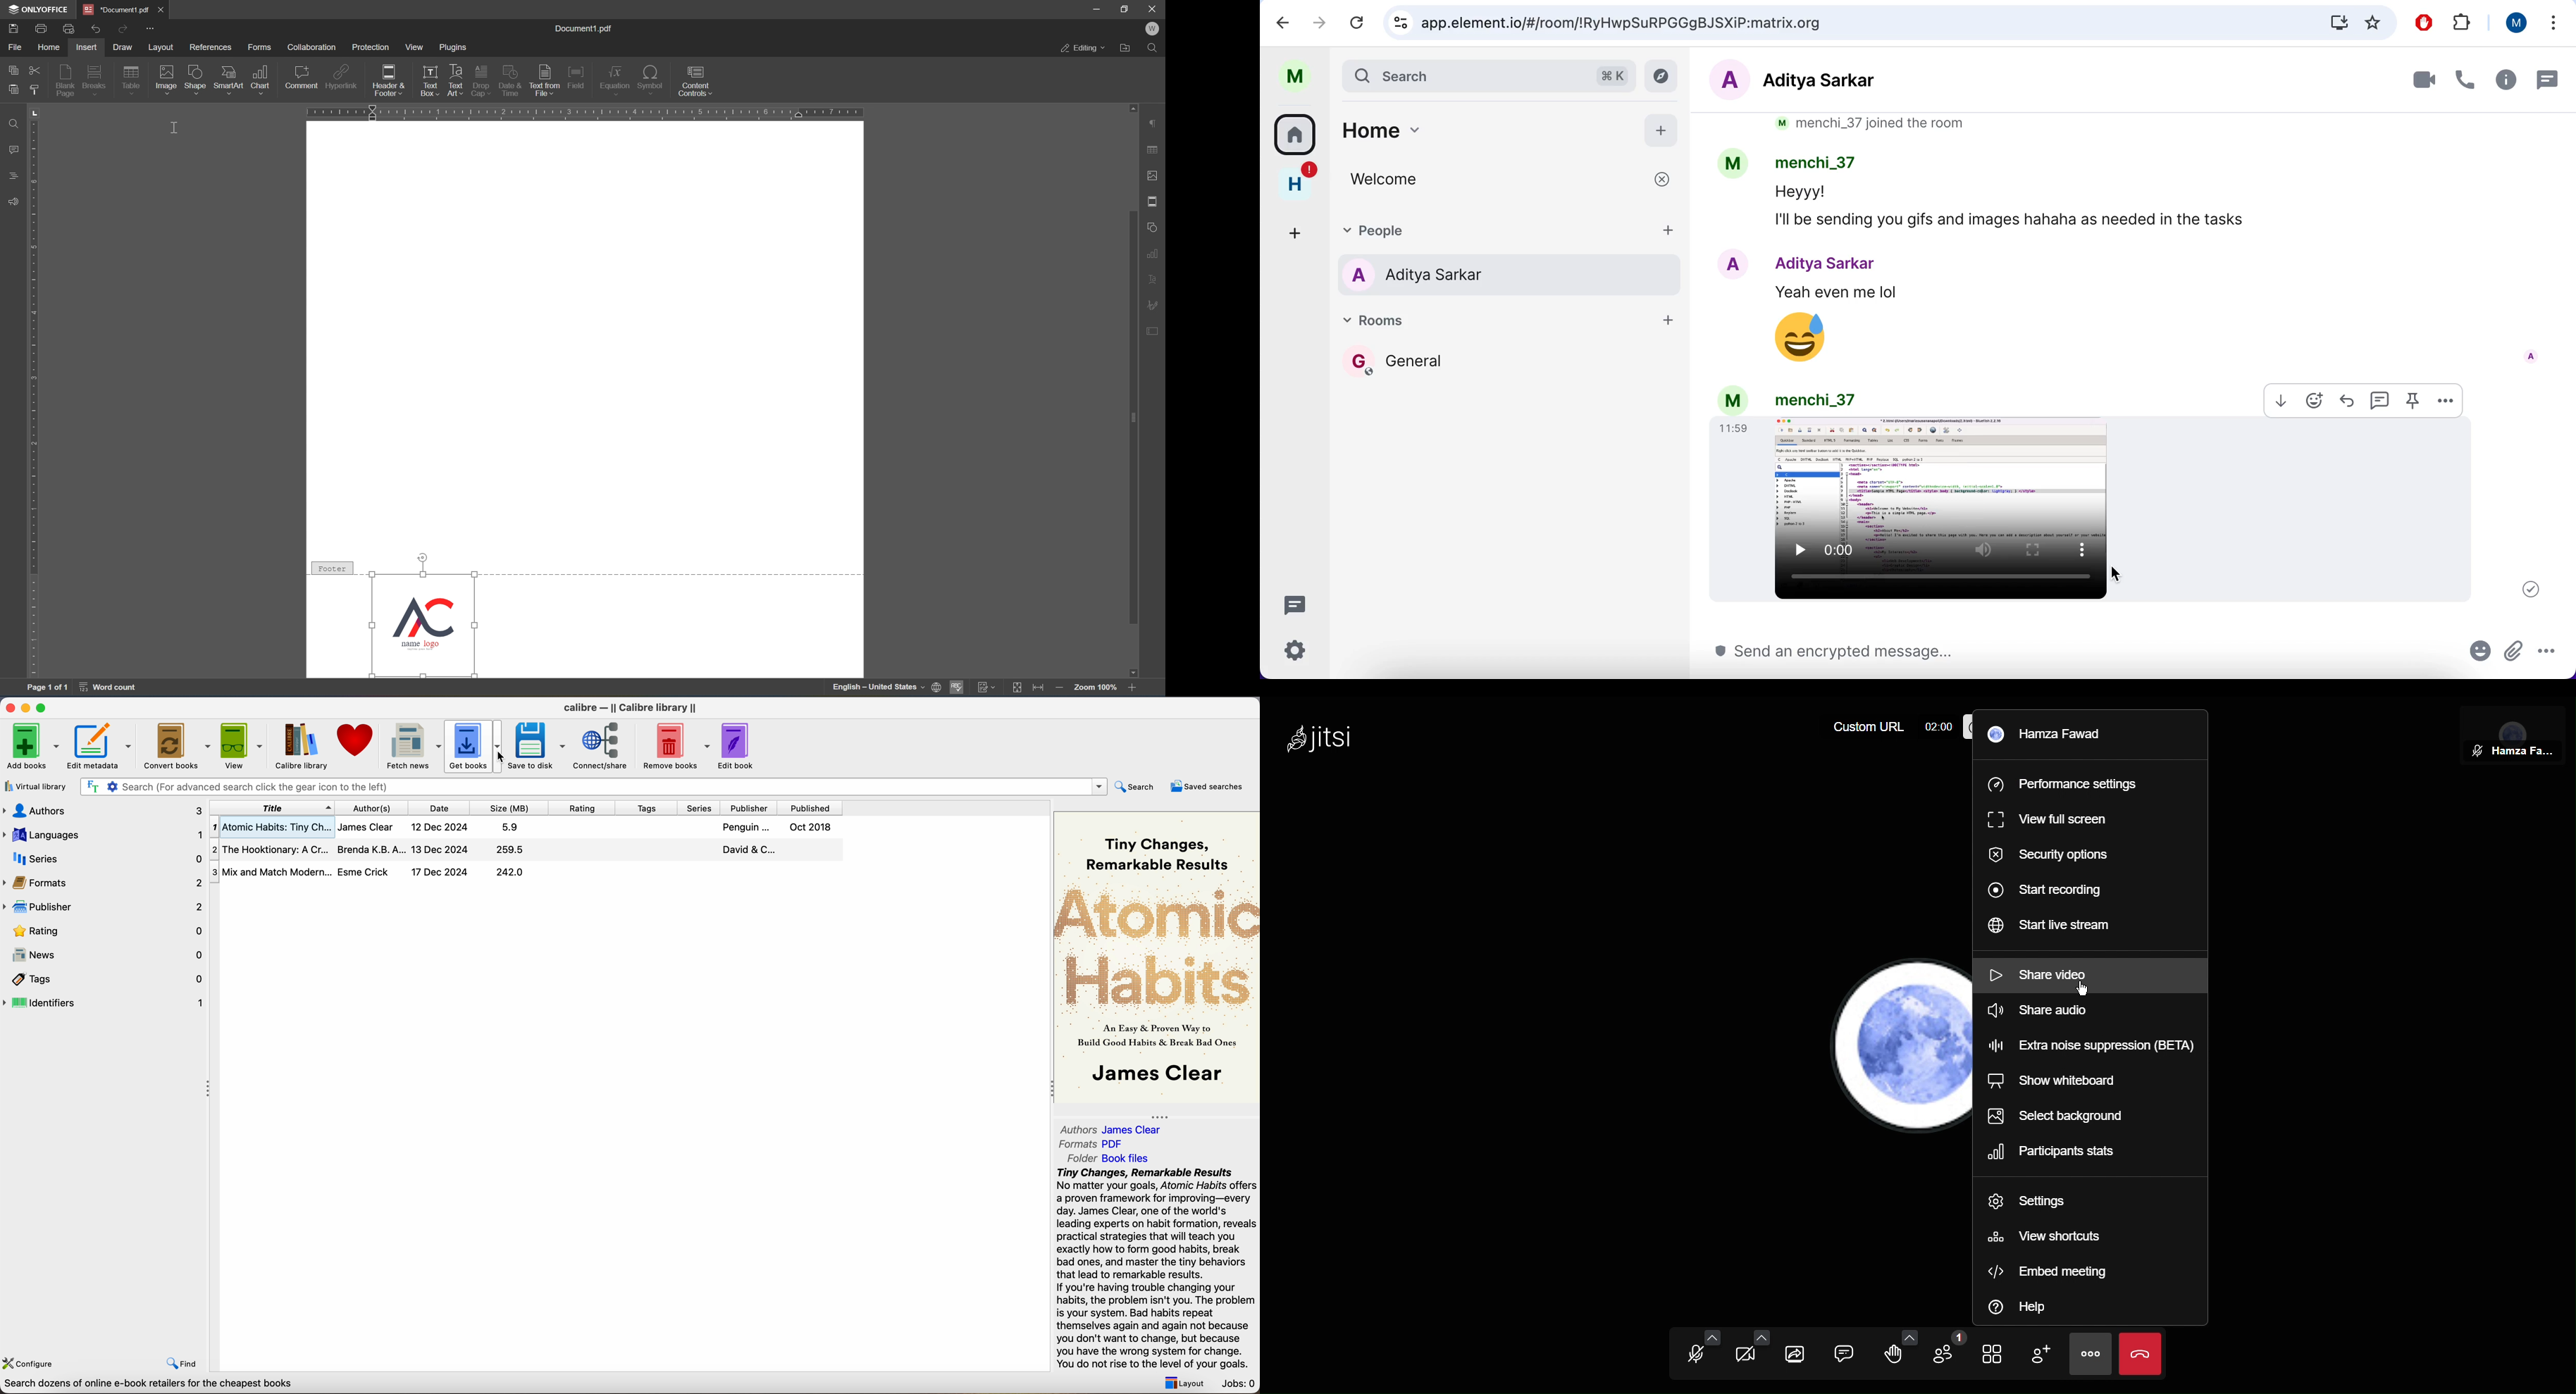 This screenshot has height=1400, width=2576. Describe the element at coordinates (1296, 181) in the screenshot. I see `home` at that location.